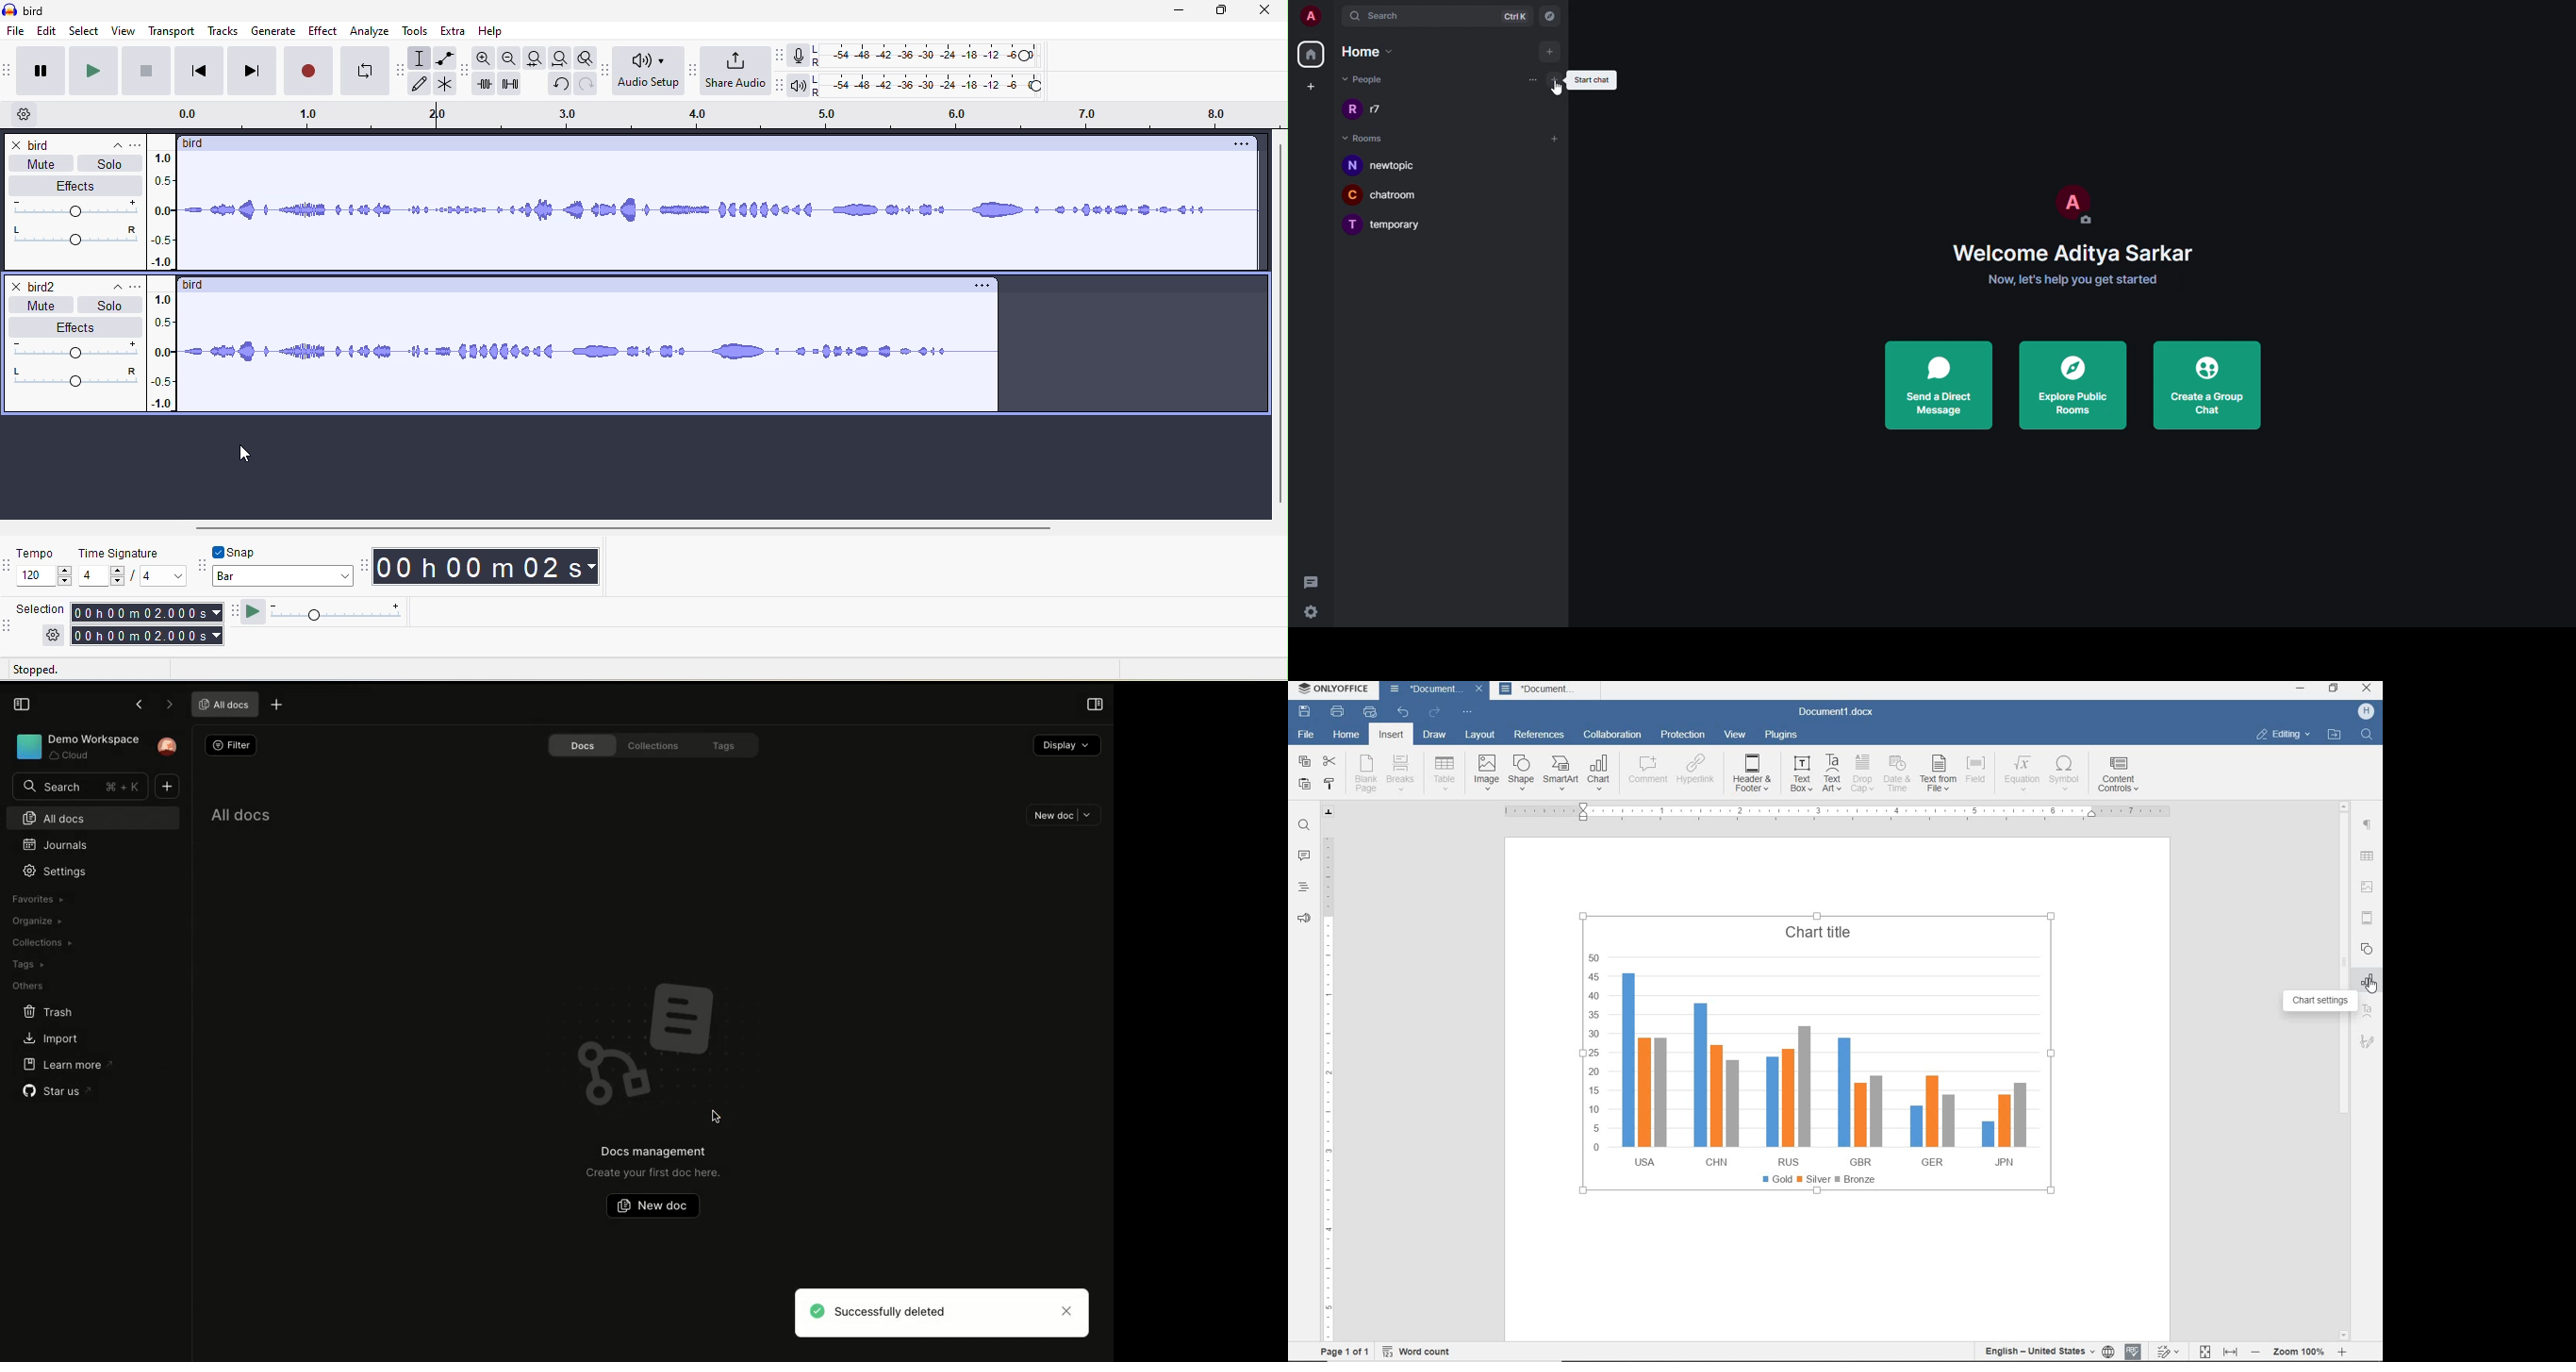  Describe the element at coordinates (2366, 734) in the screenshot. I see `find` at that location.